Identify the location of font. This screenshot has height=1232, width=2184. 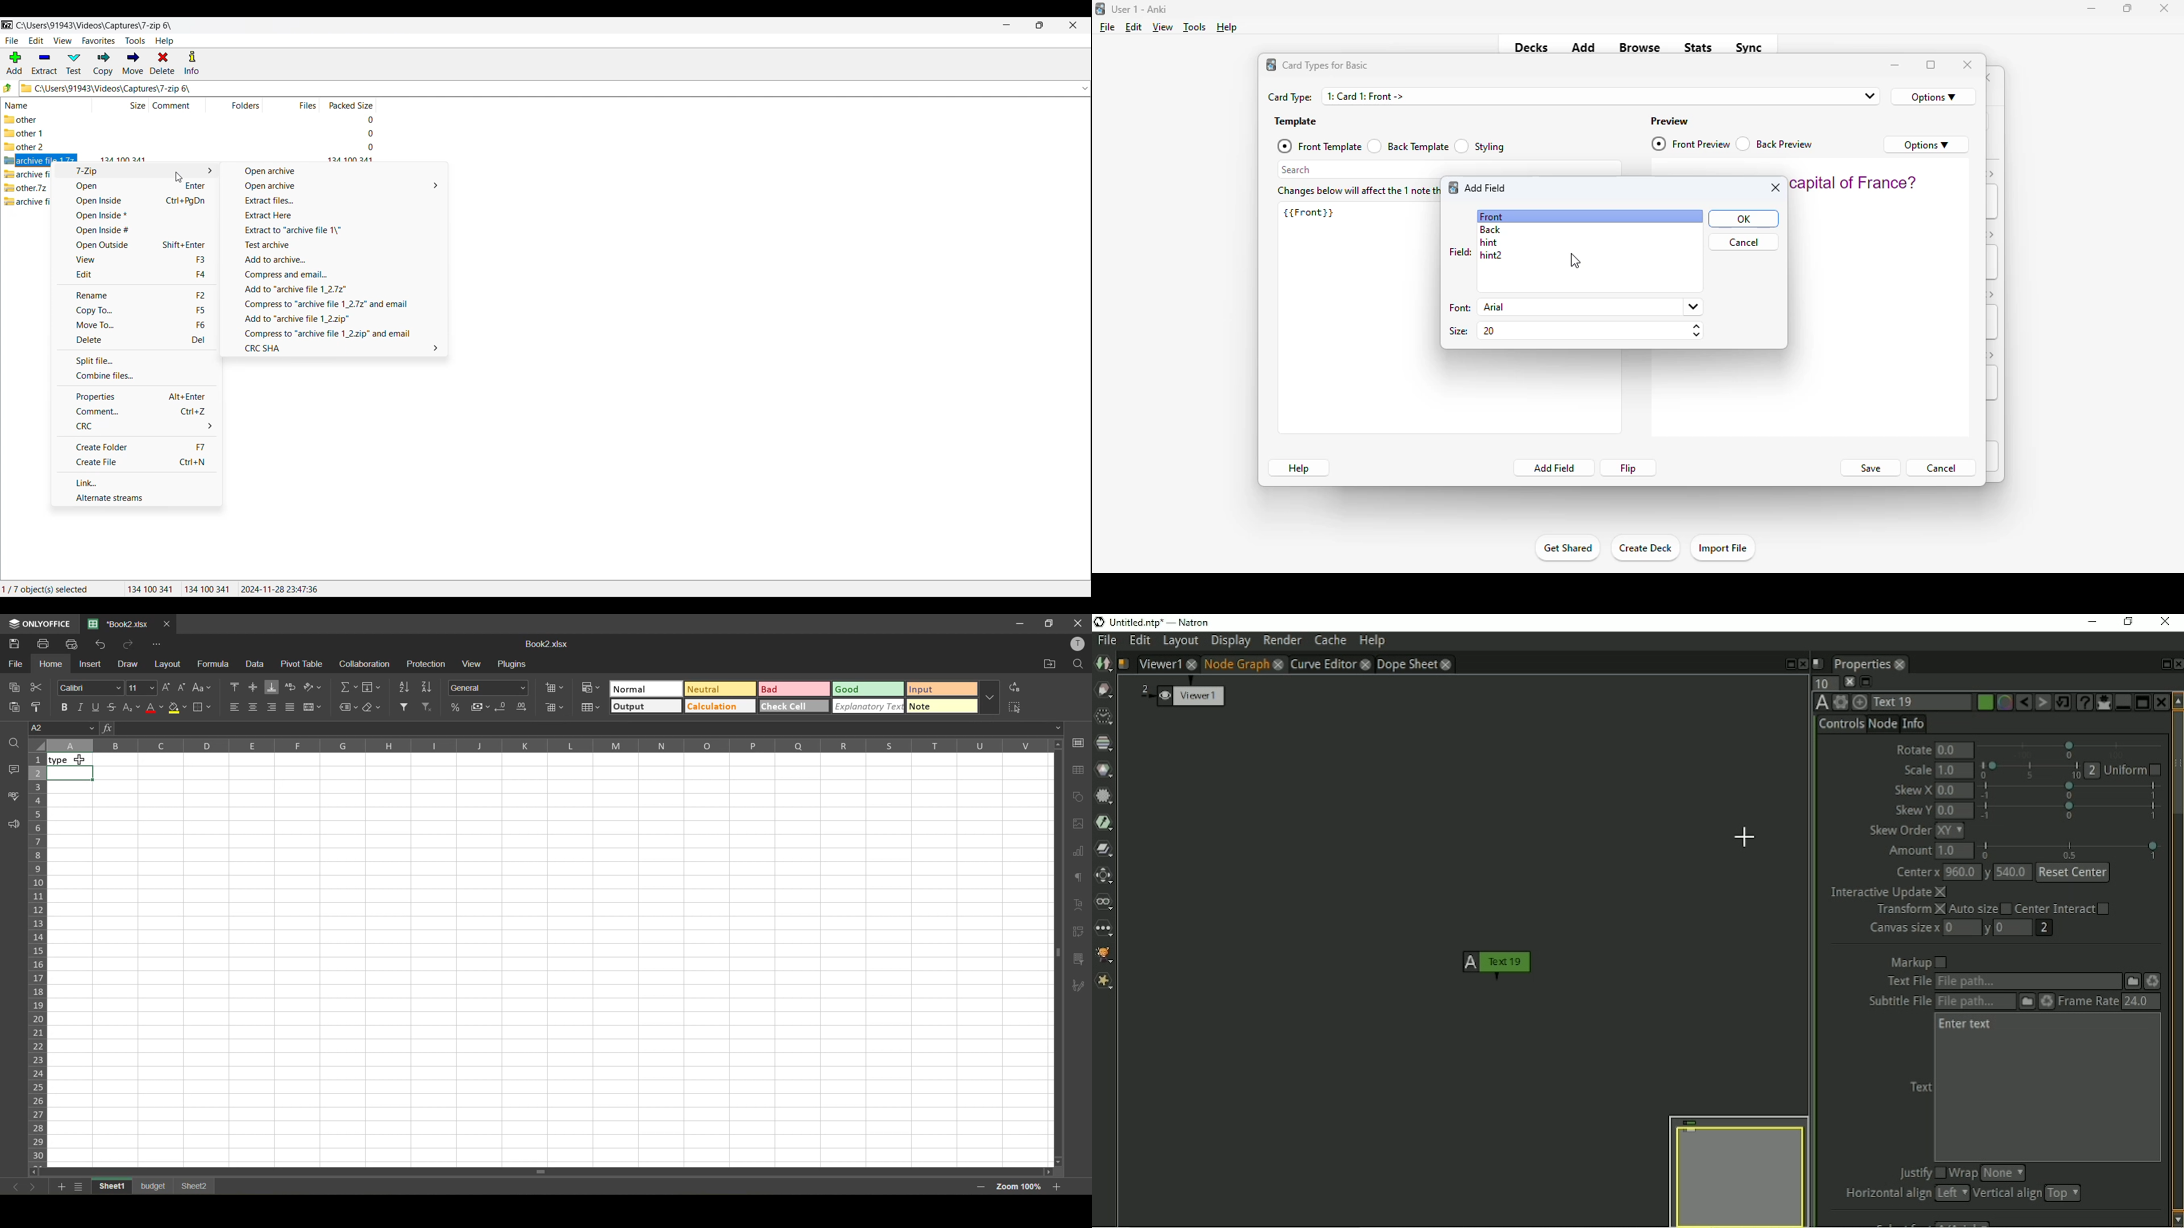
(1458, 309).